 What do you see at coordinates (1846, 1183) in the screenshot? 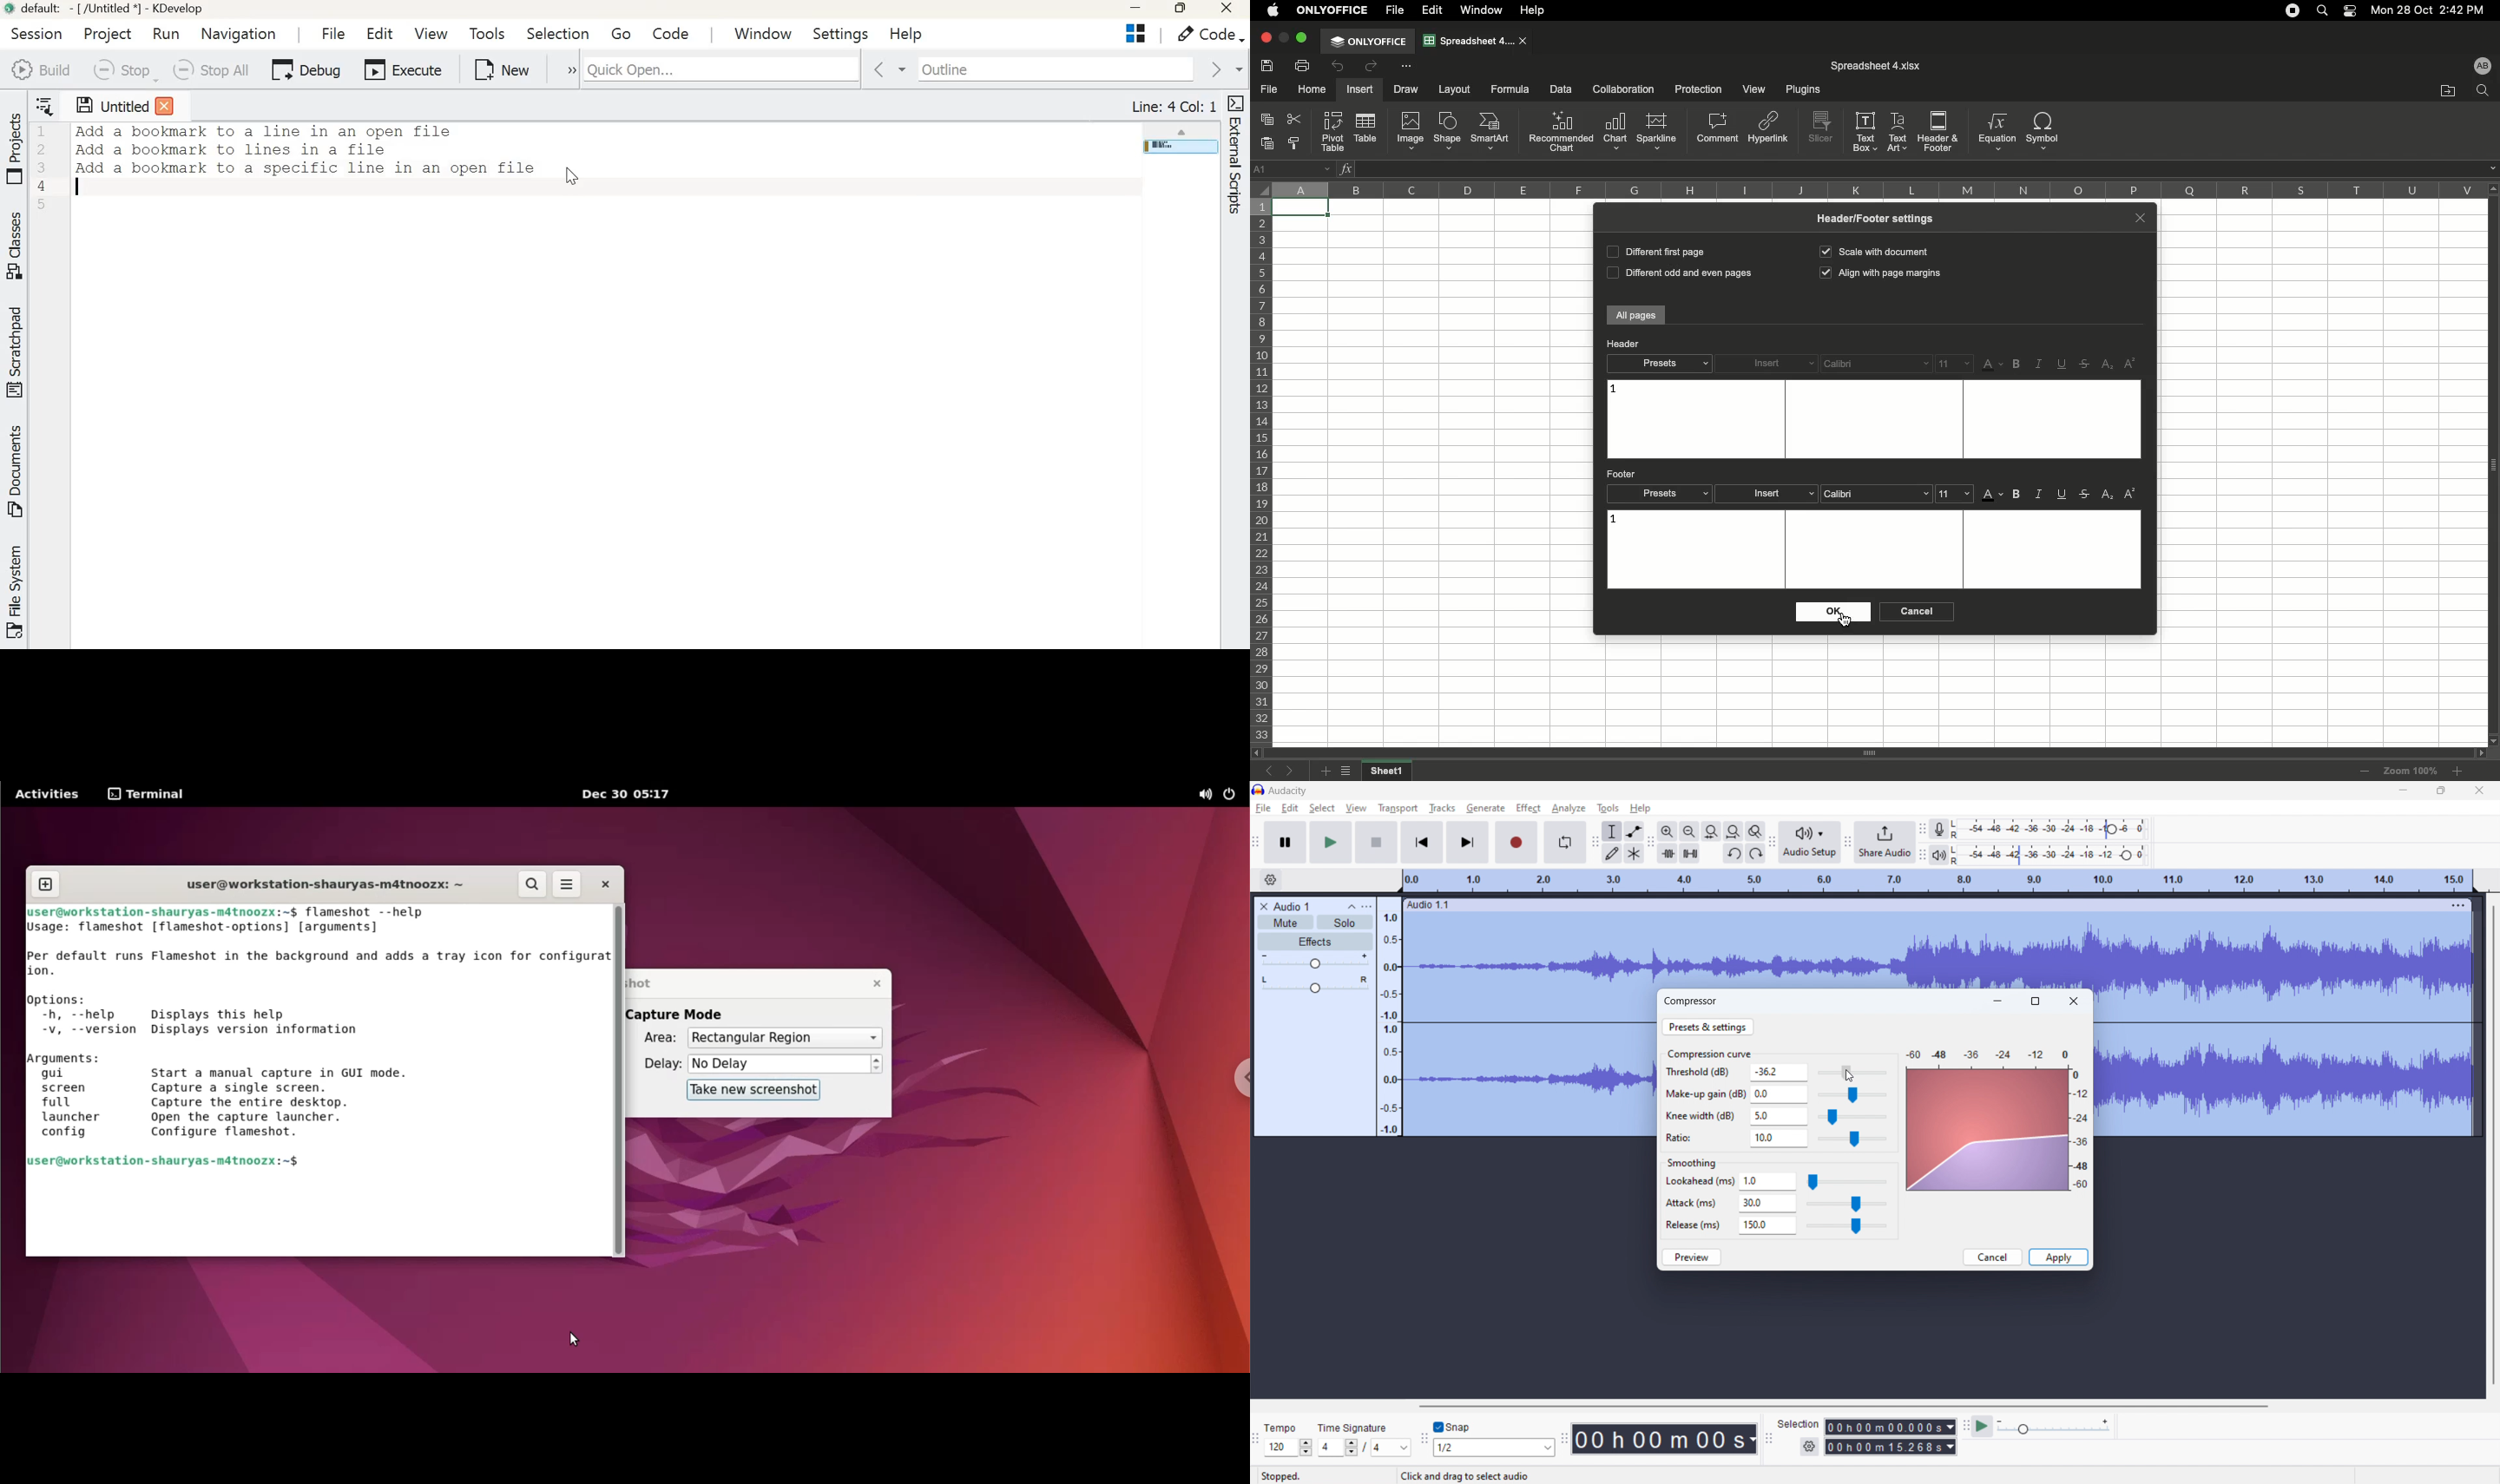
I see `lookahead slider` at bounding box center [1846, 1183].